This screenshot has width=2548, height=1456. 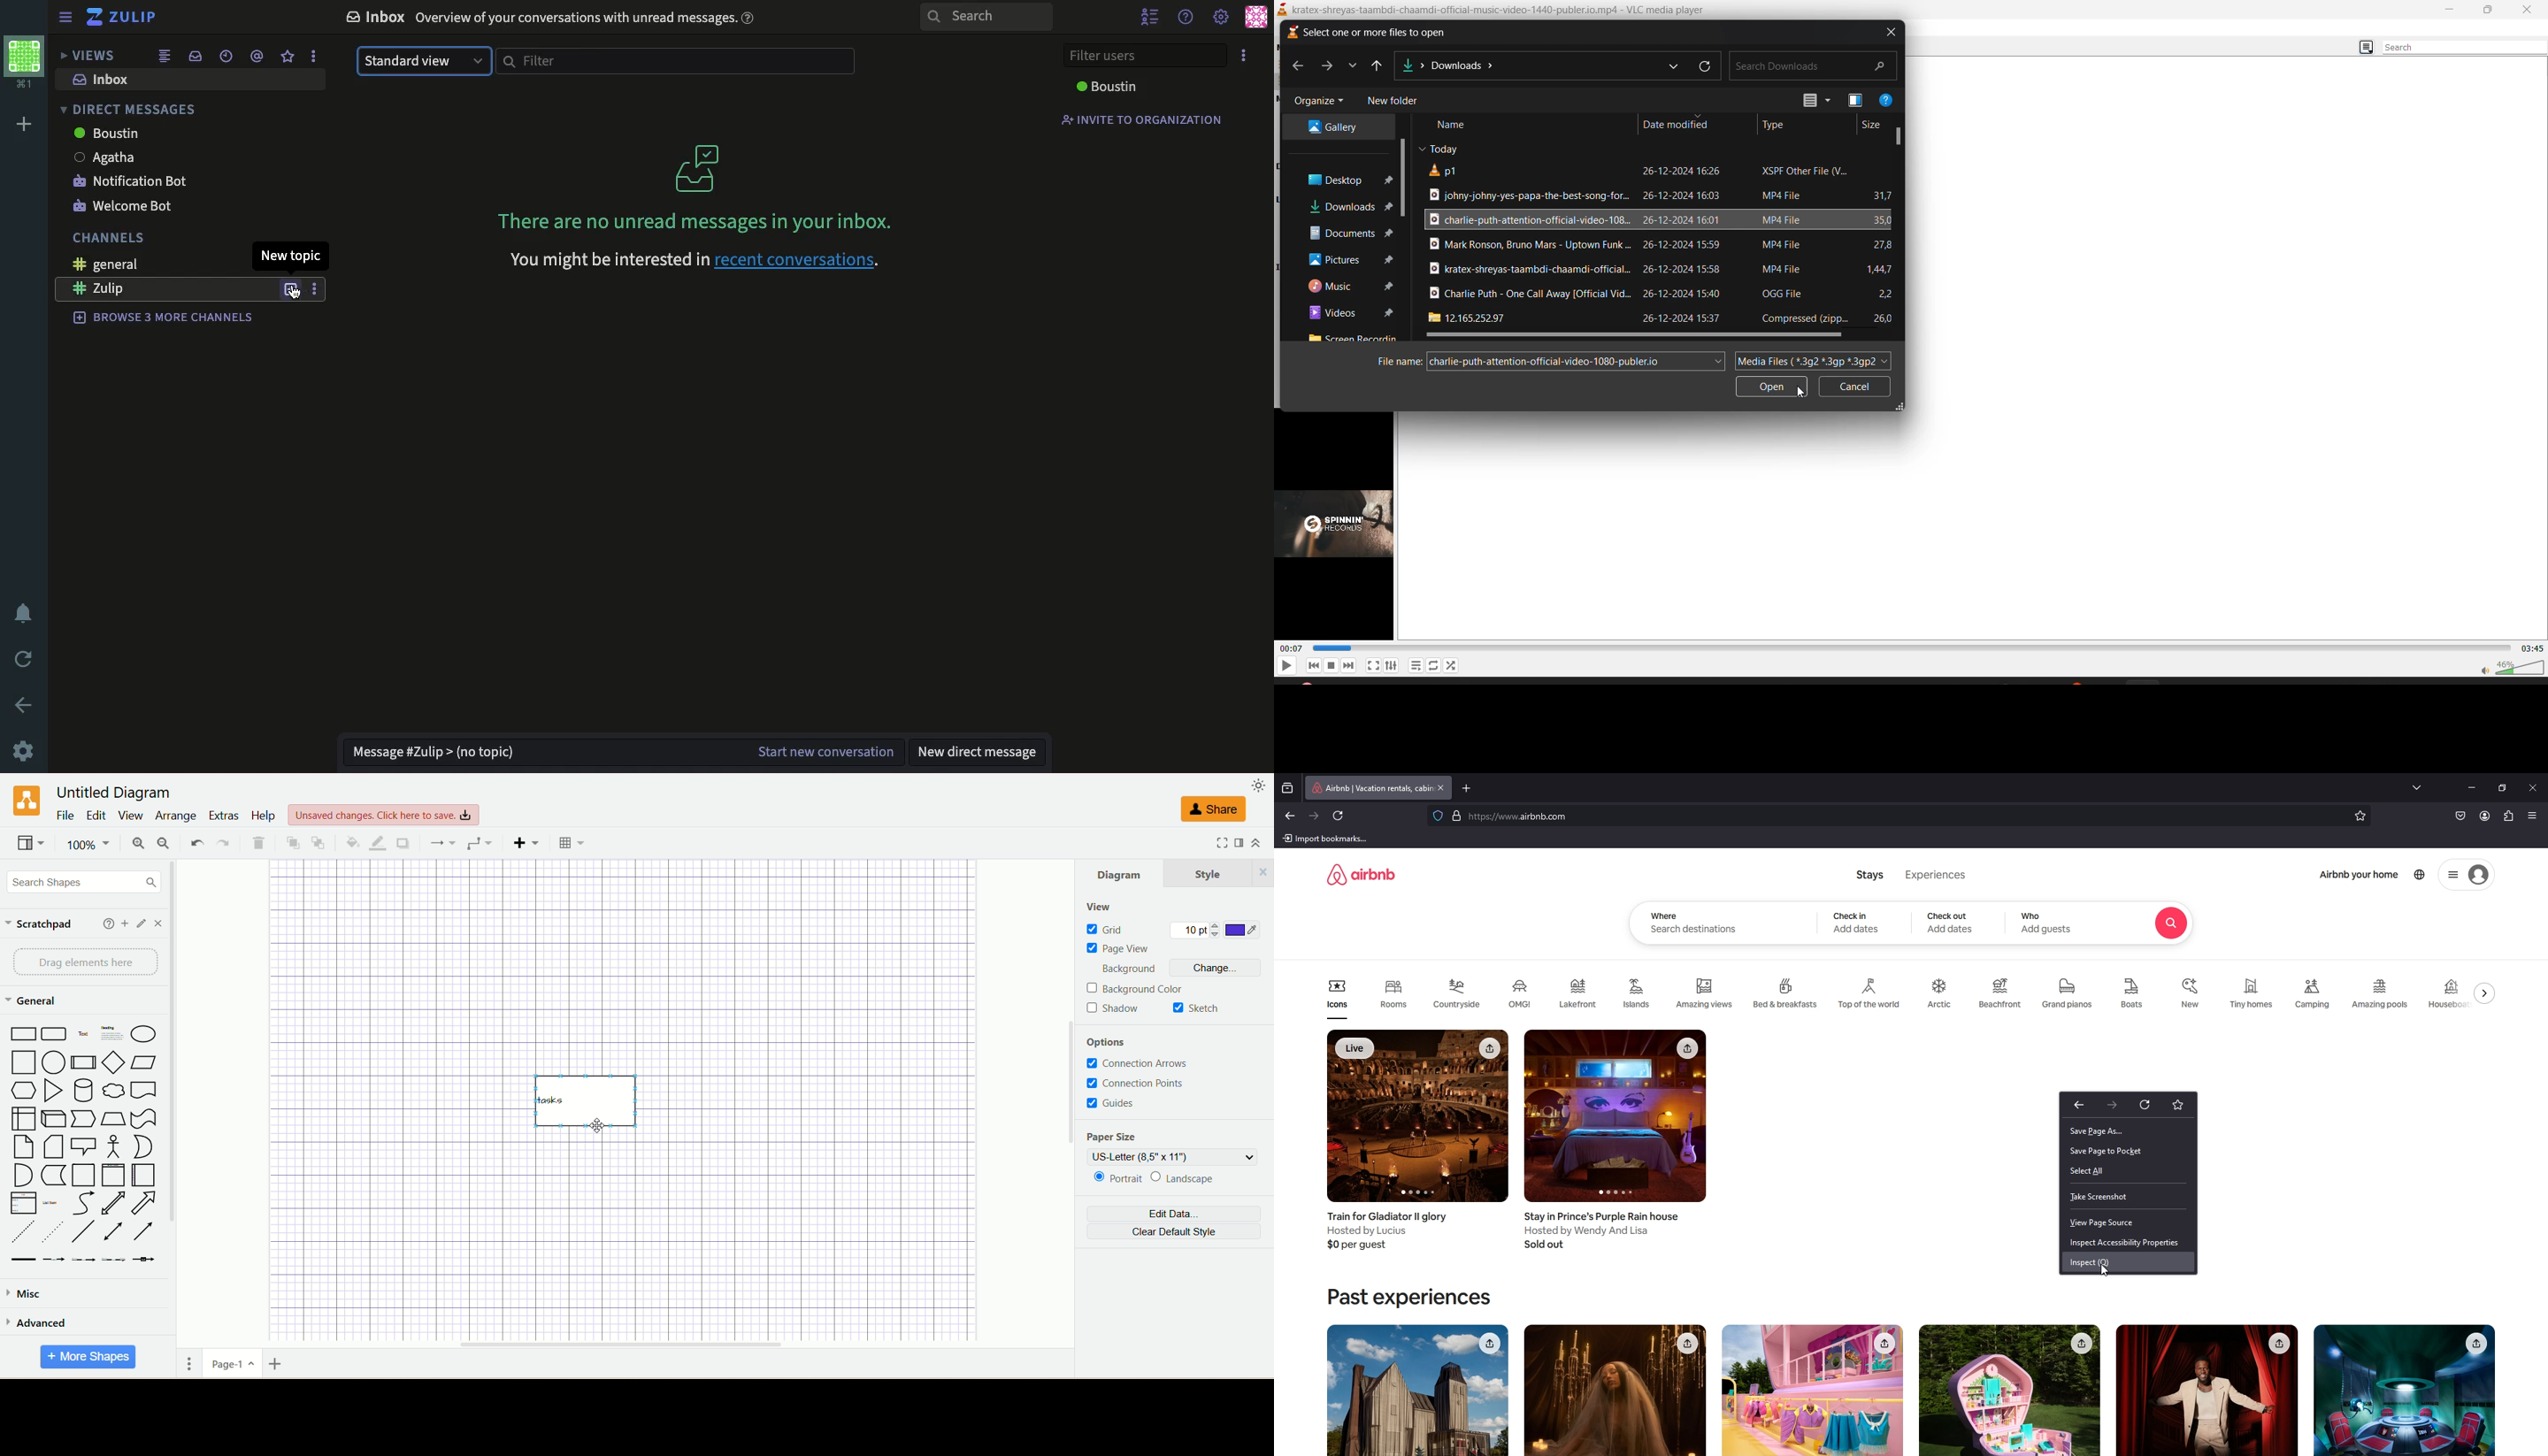 I want to click on search, so click(x=986, y=18).